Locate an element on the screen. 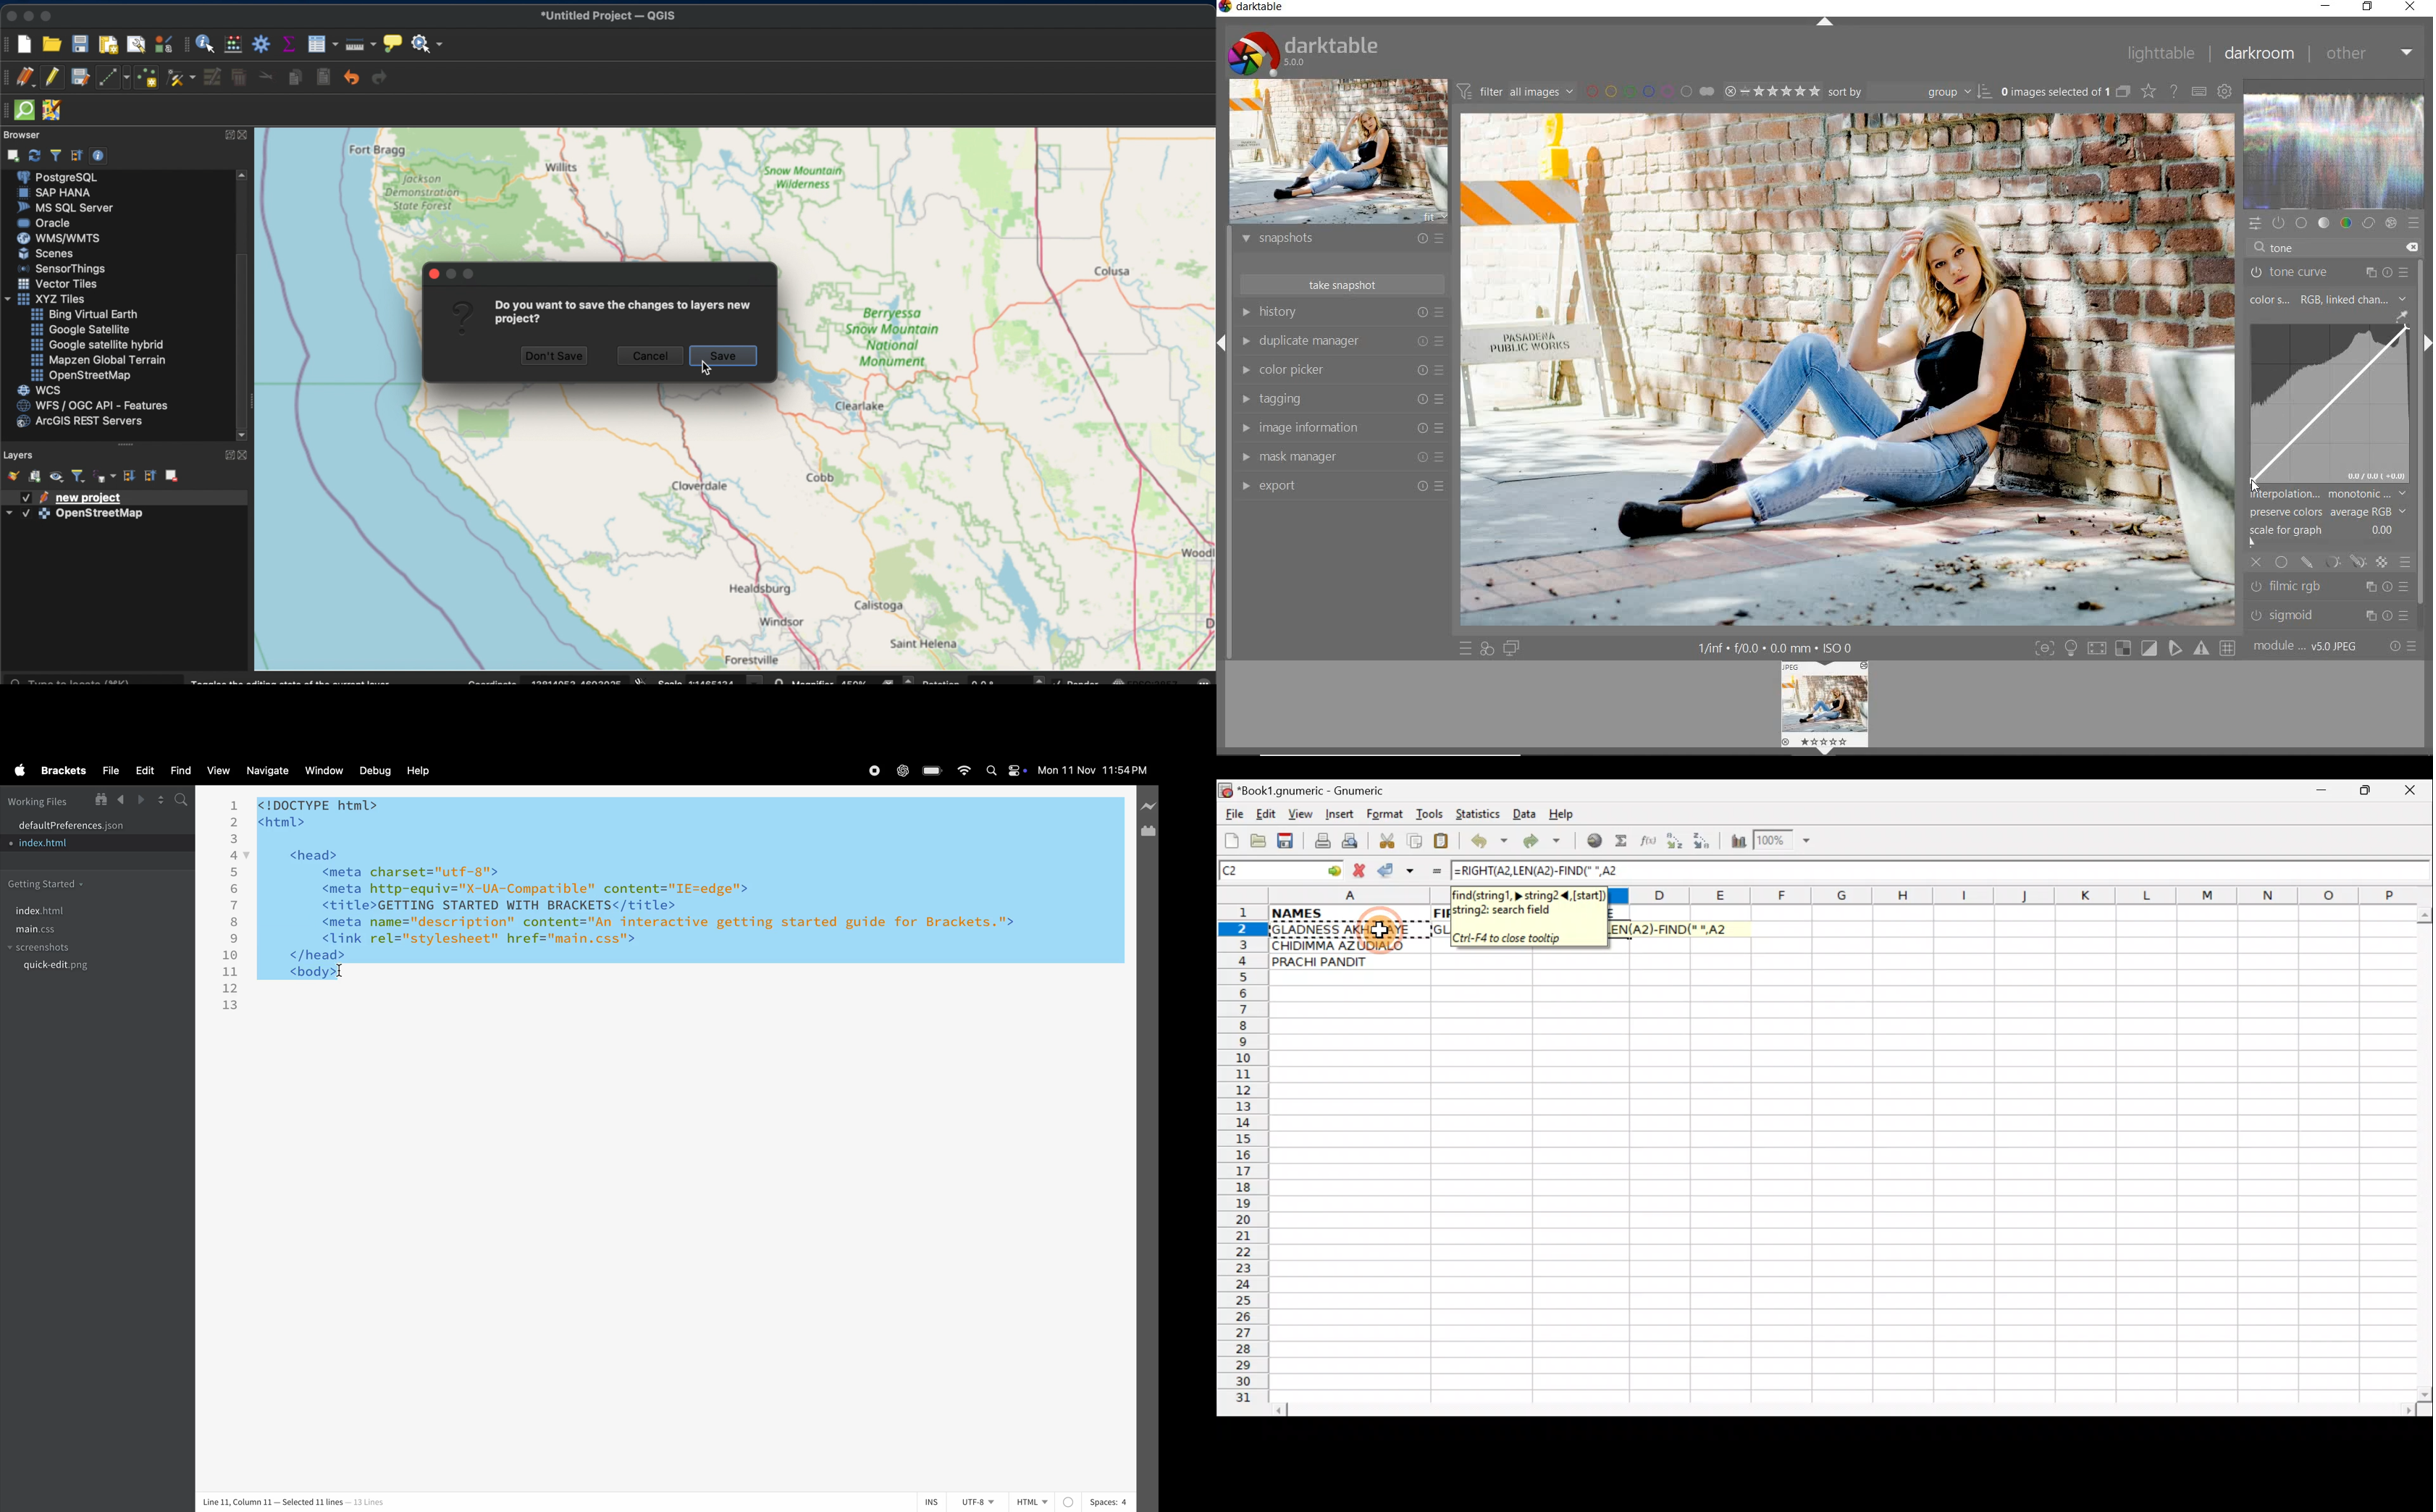  expand all is located at coordinates (129, 476).